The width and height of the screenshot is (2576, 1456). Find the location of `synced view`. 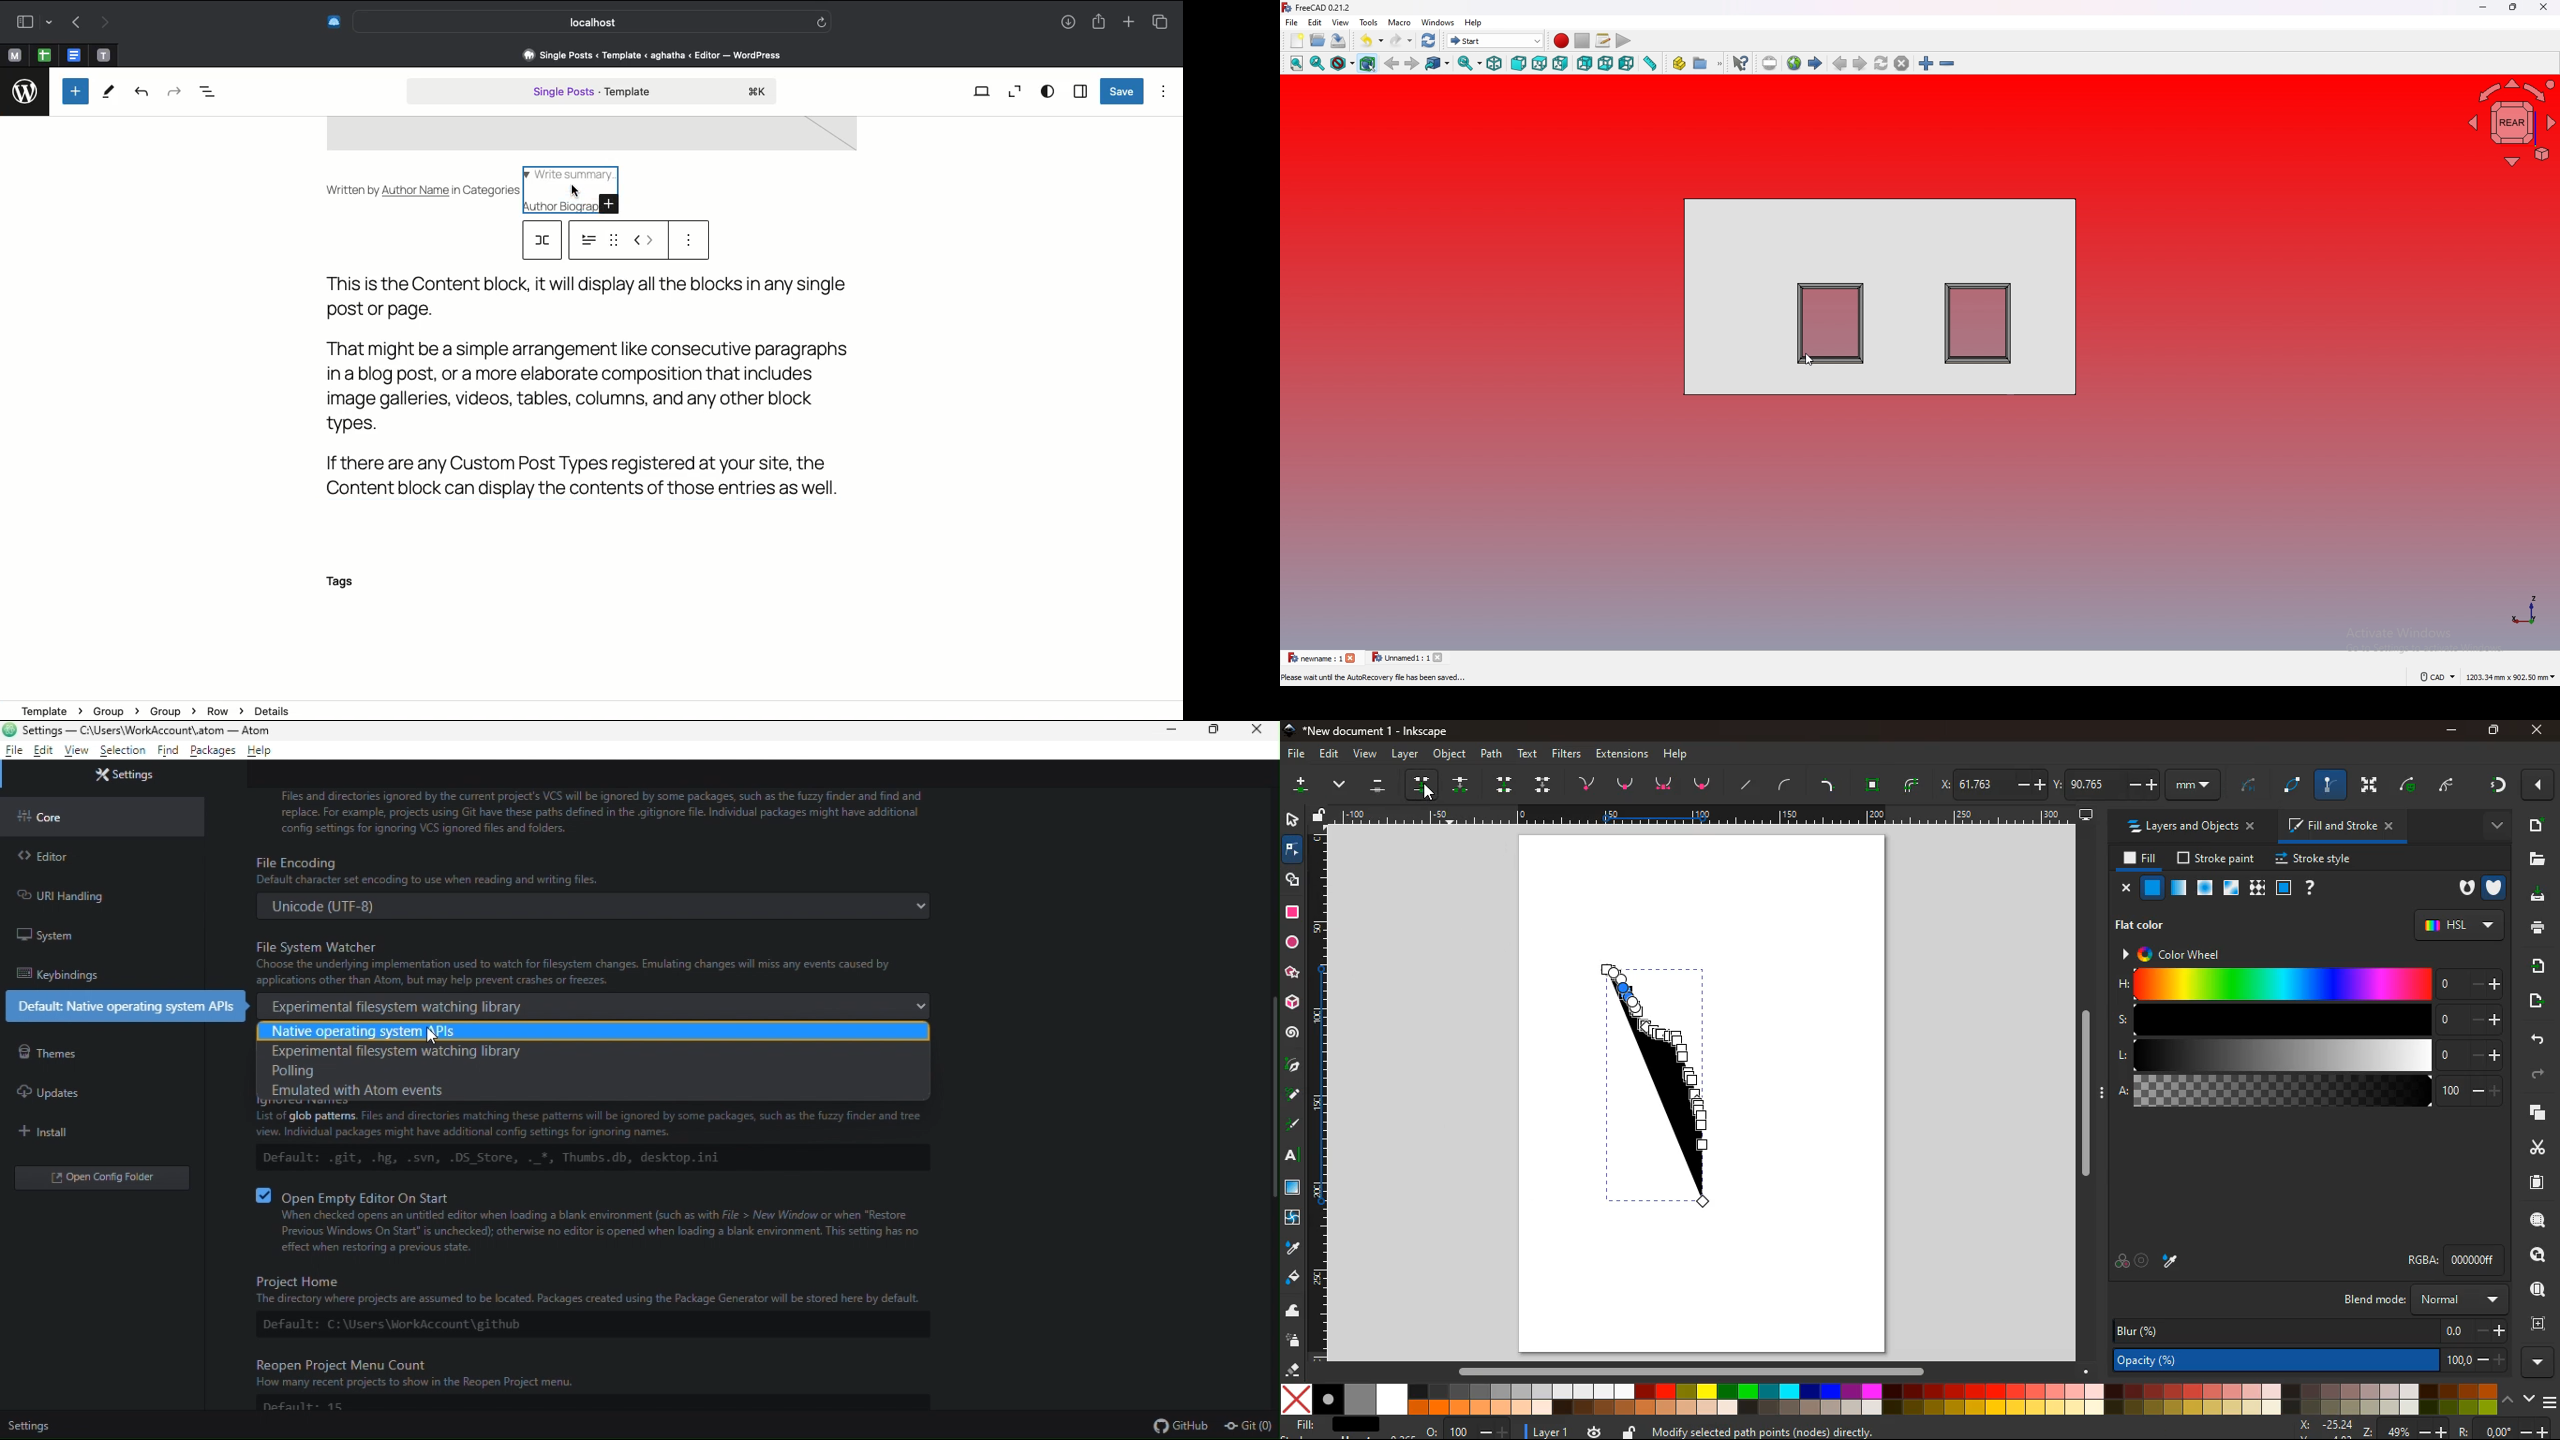

synced view is located at coordinates (1469, 63).